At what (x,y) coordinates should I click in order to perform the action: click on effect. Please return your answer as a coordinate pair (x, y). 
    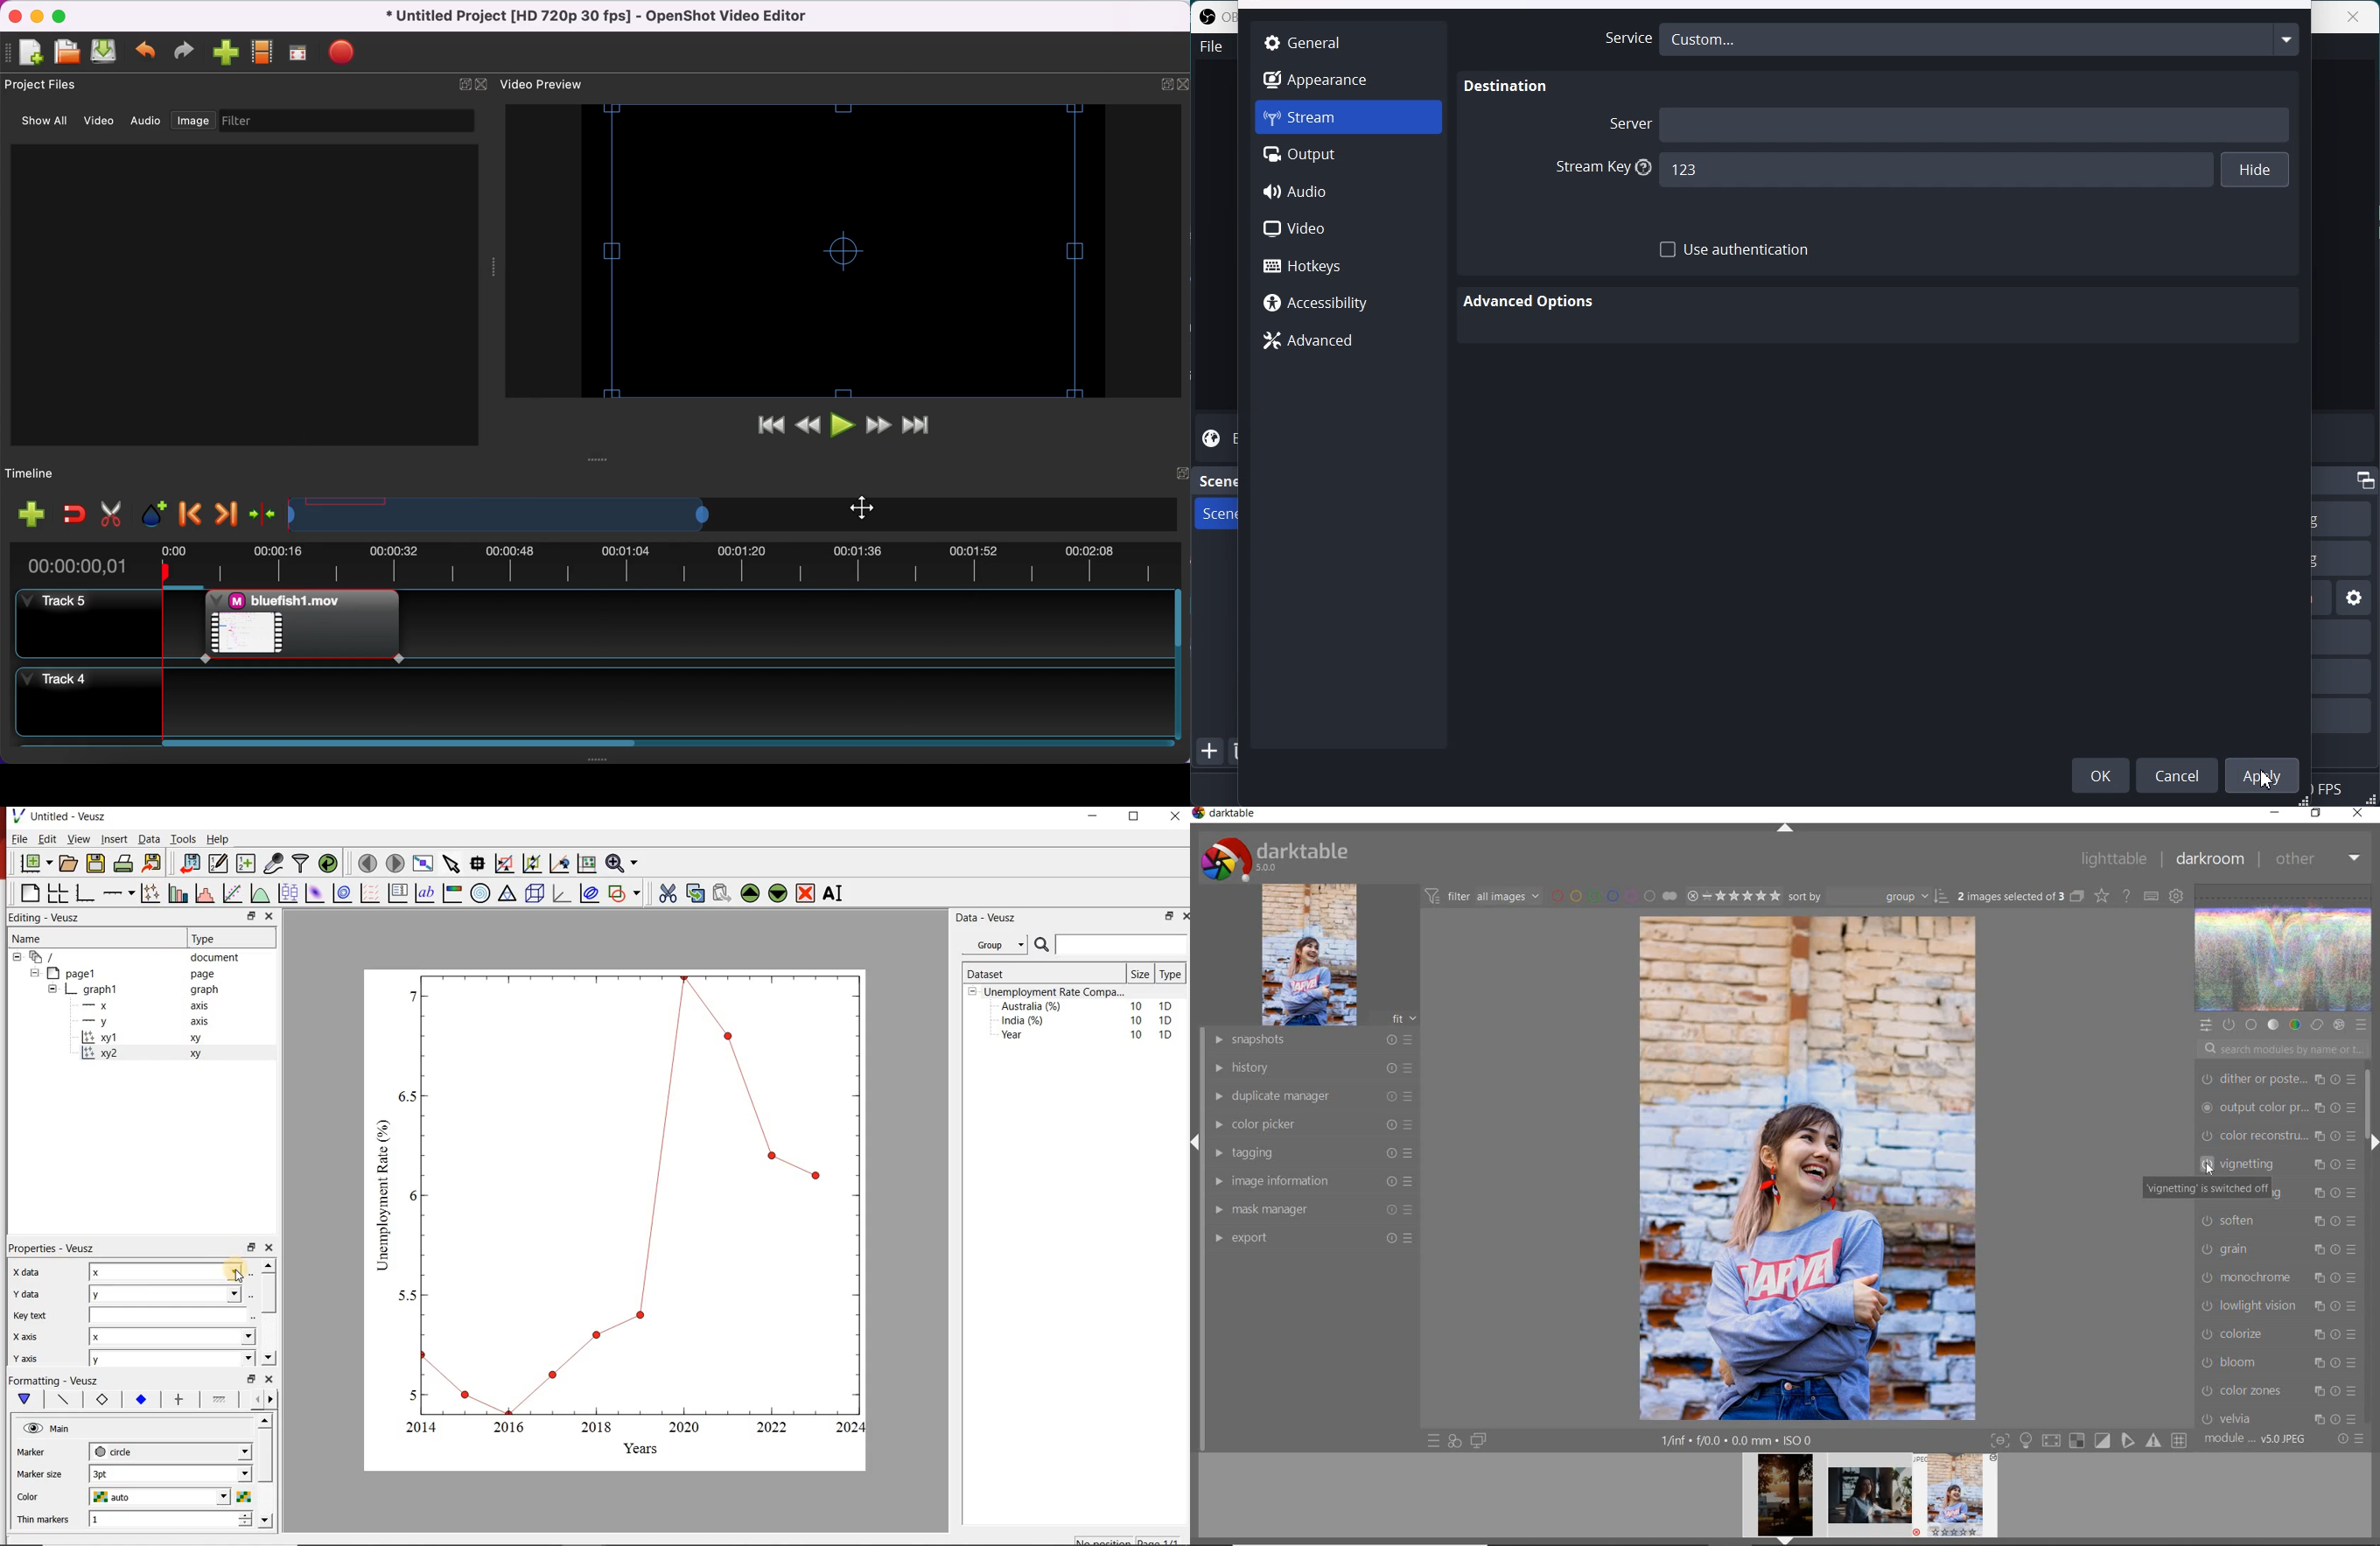
    Looking at the image, I should click on (2338, 1025).